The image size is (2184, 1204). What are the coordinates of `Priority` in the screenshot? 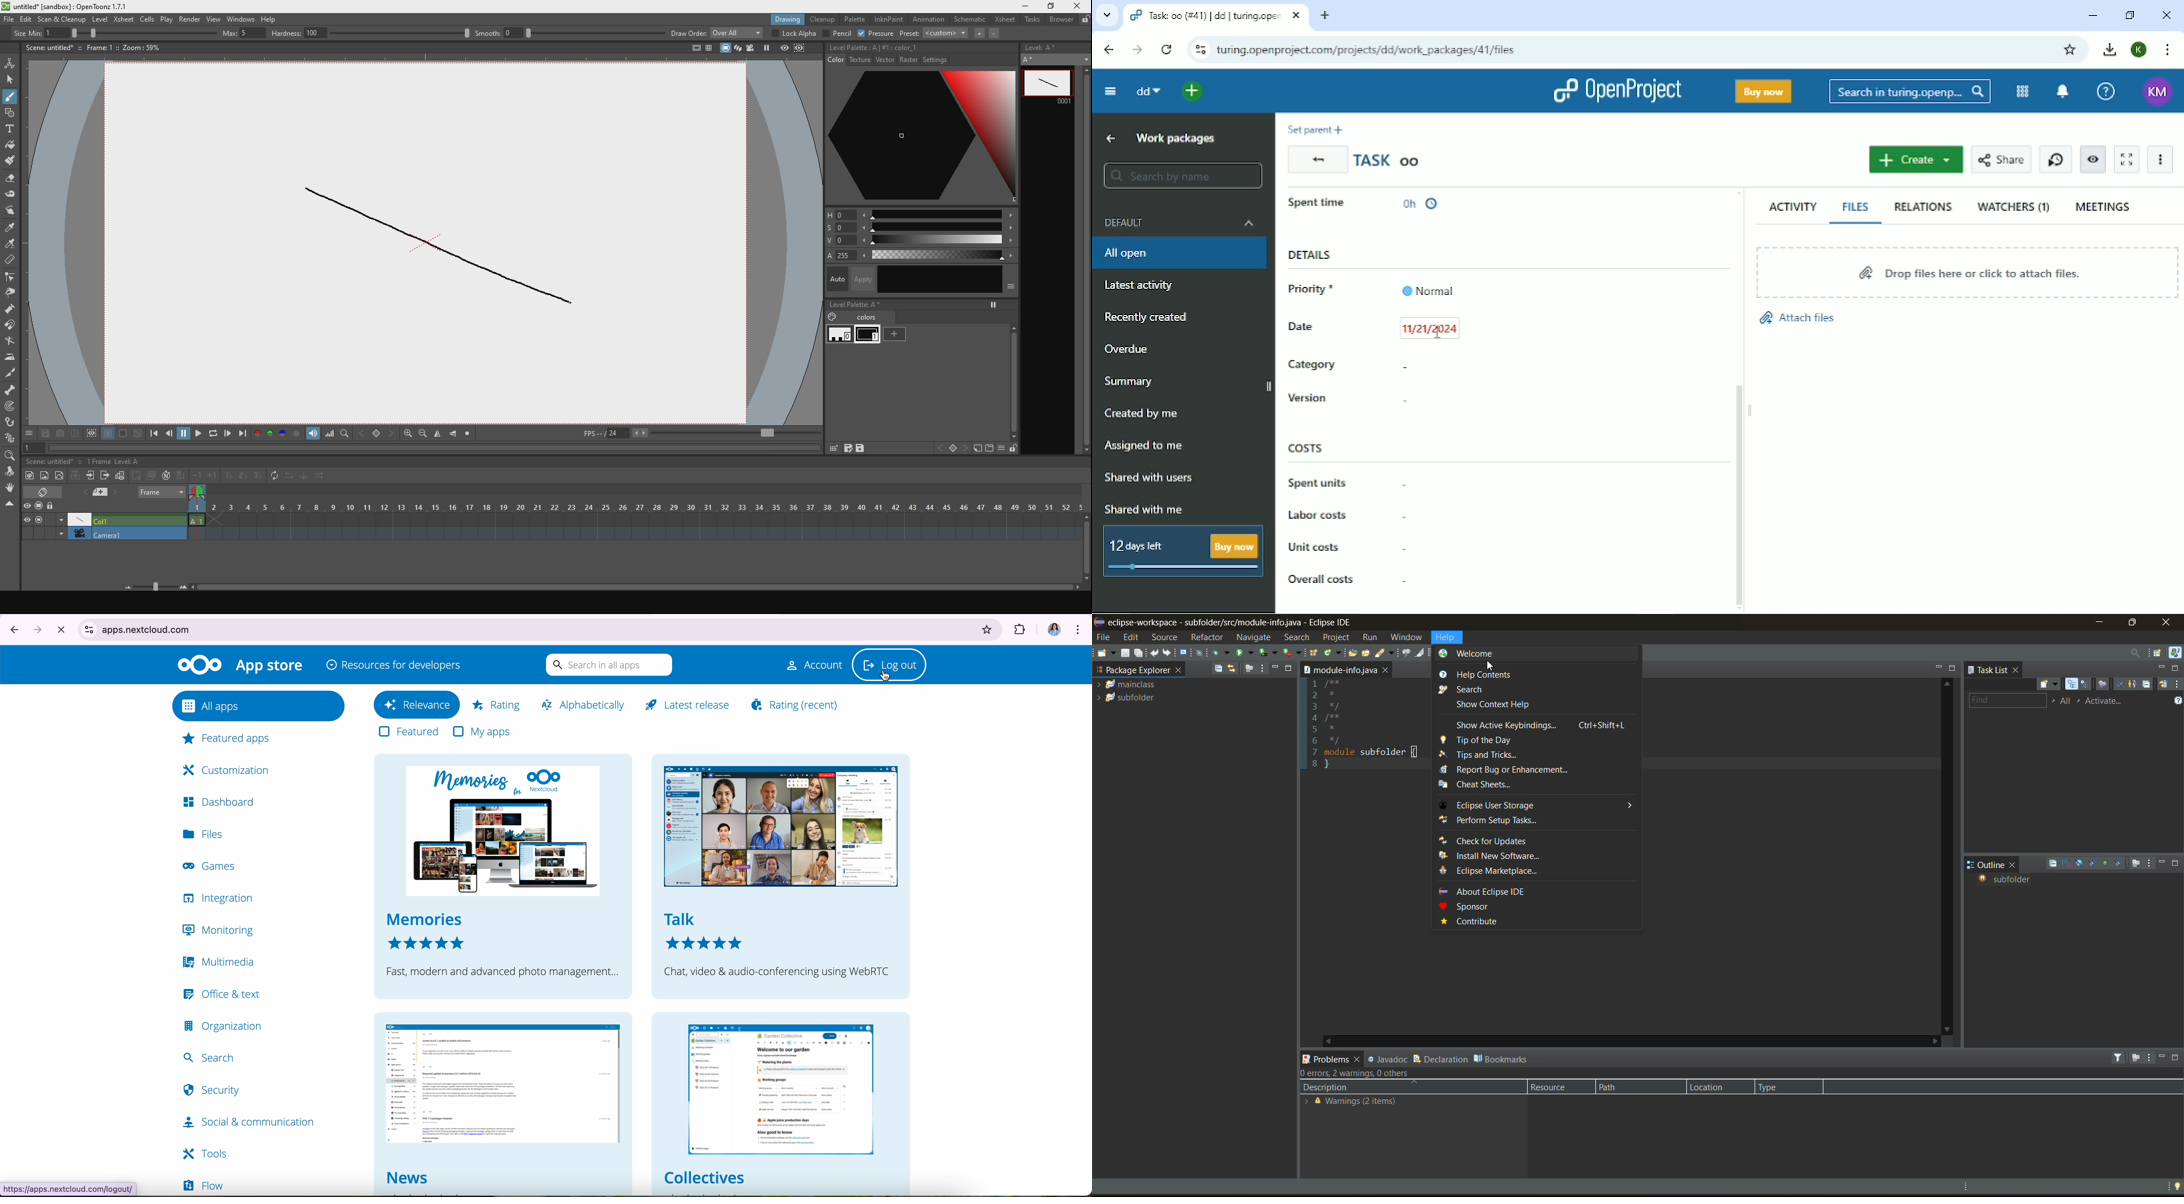 It's located at (1371, 289).